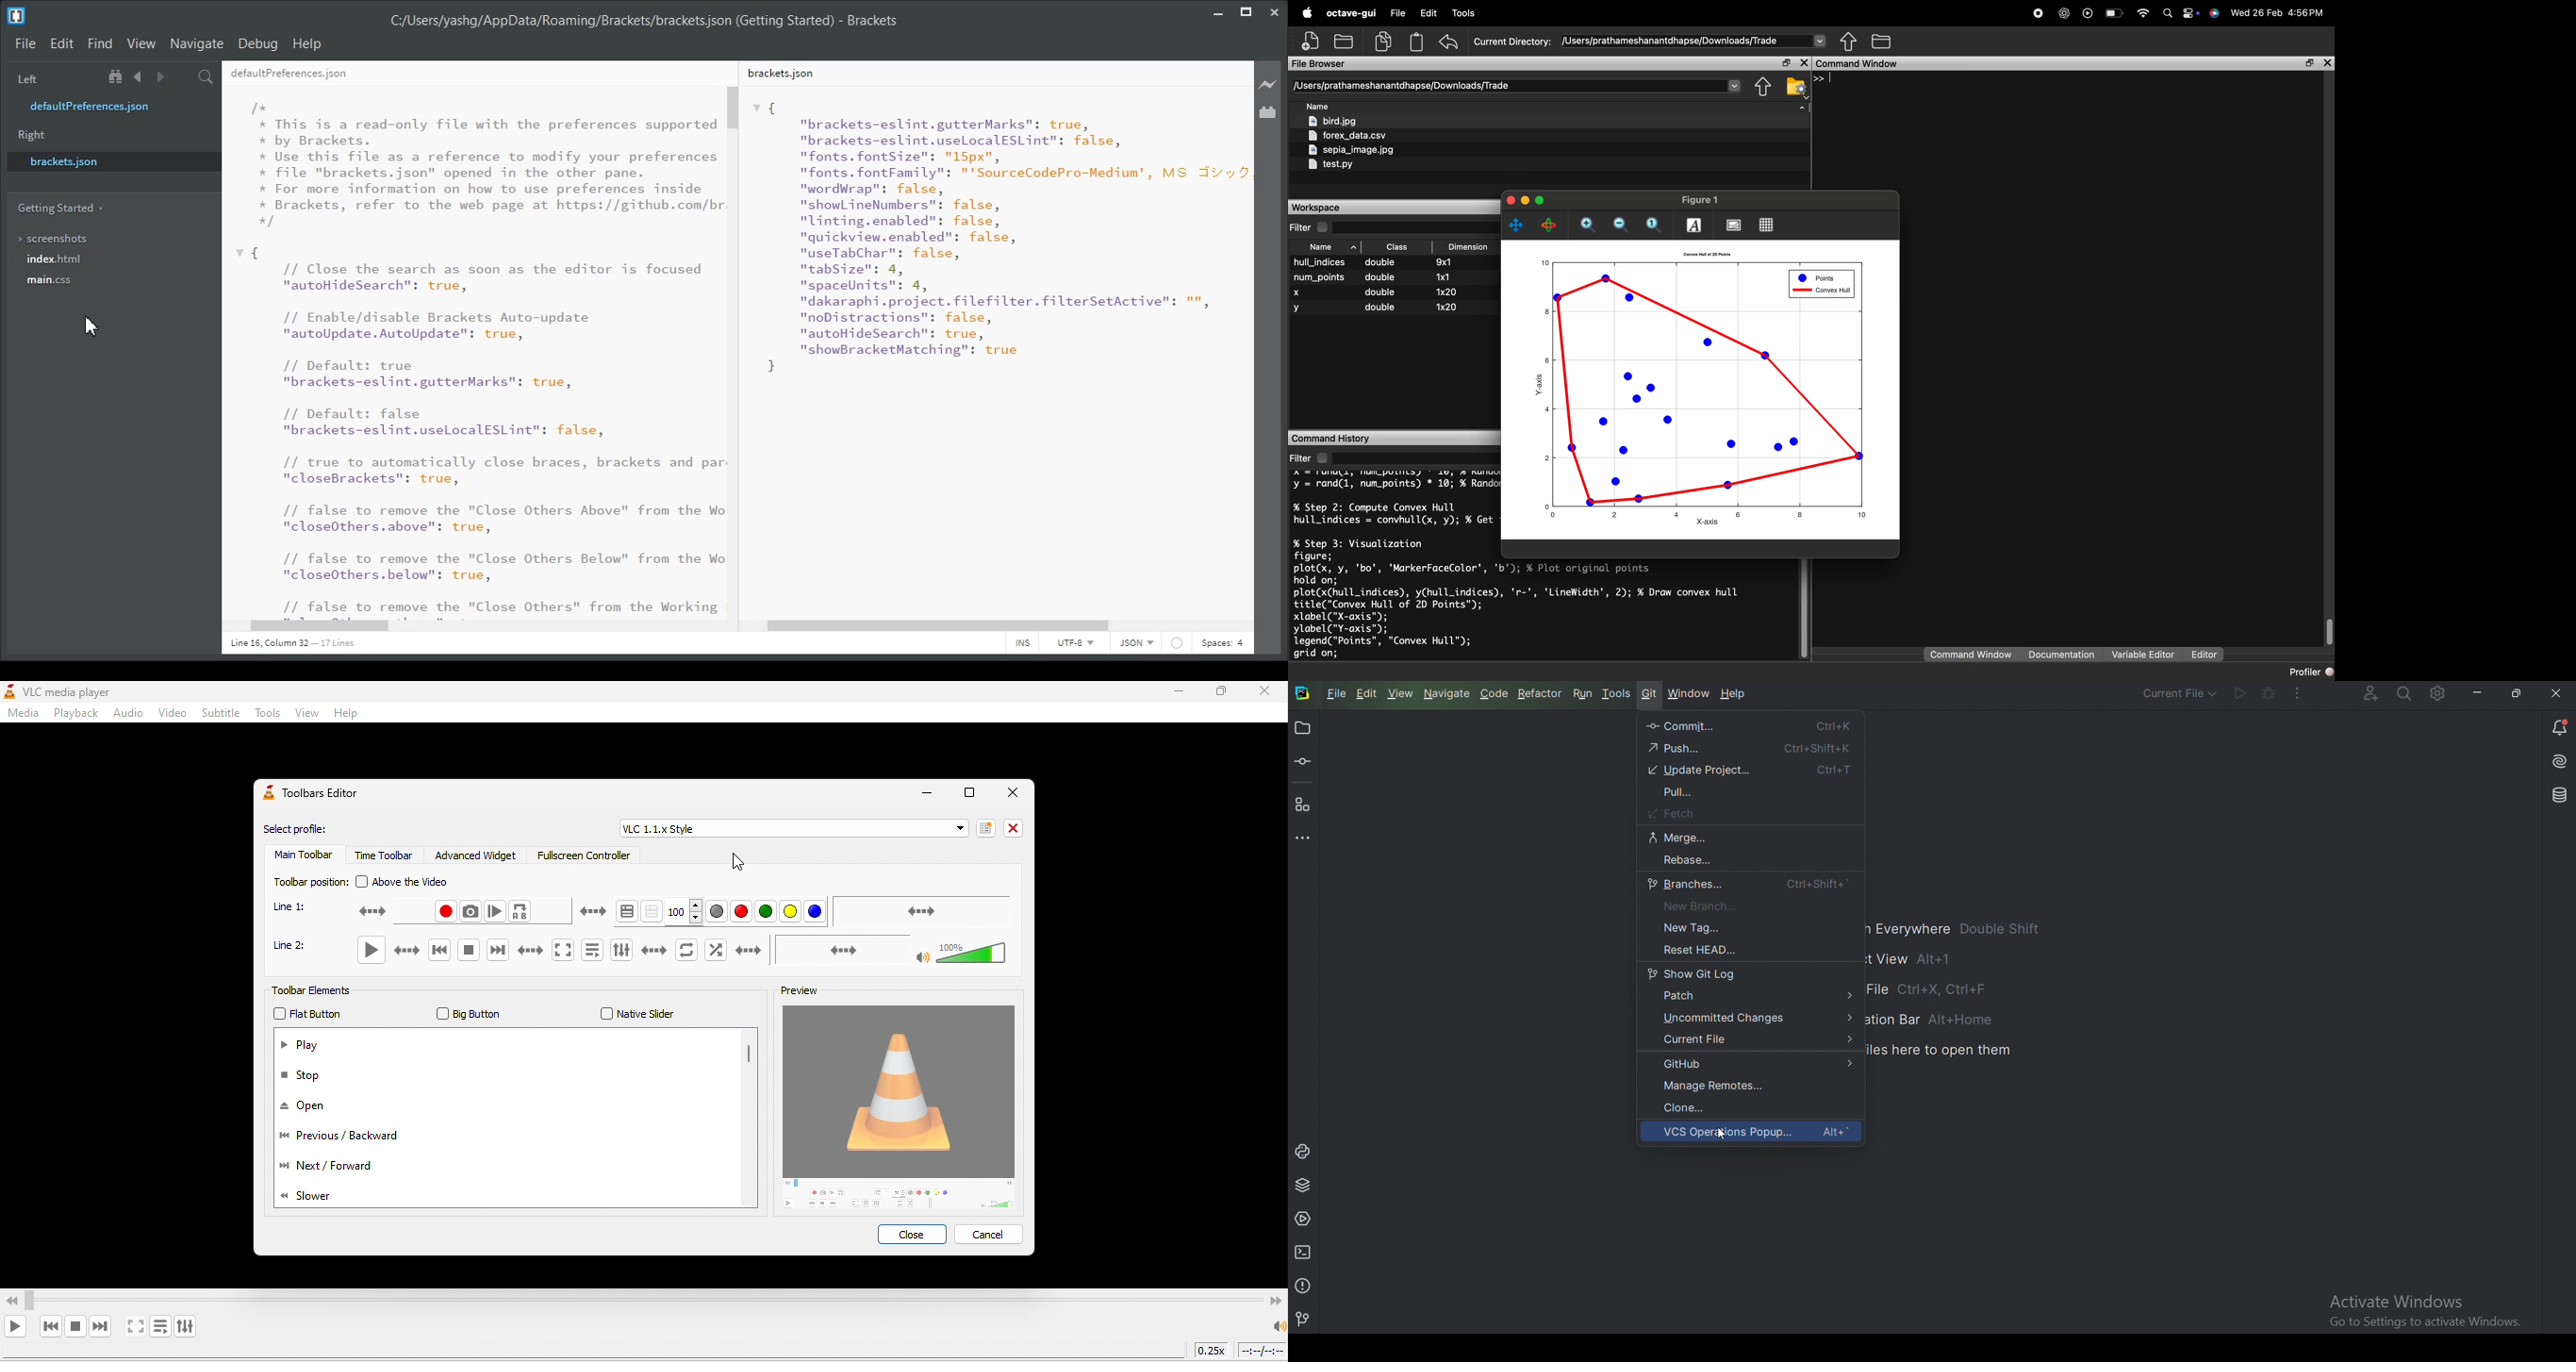 The height and width of the screenshot is (1372, 2576). I want to click on vlc media player, so click(74, 692).